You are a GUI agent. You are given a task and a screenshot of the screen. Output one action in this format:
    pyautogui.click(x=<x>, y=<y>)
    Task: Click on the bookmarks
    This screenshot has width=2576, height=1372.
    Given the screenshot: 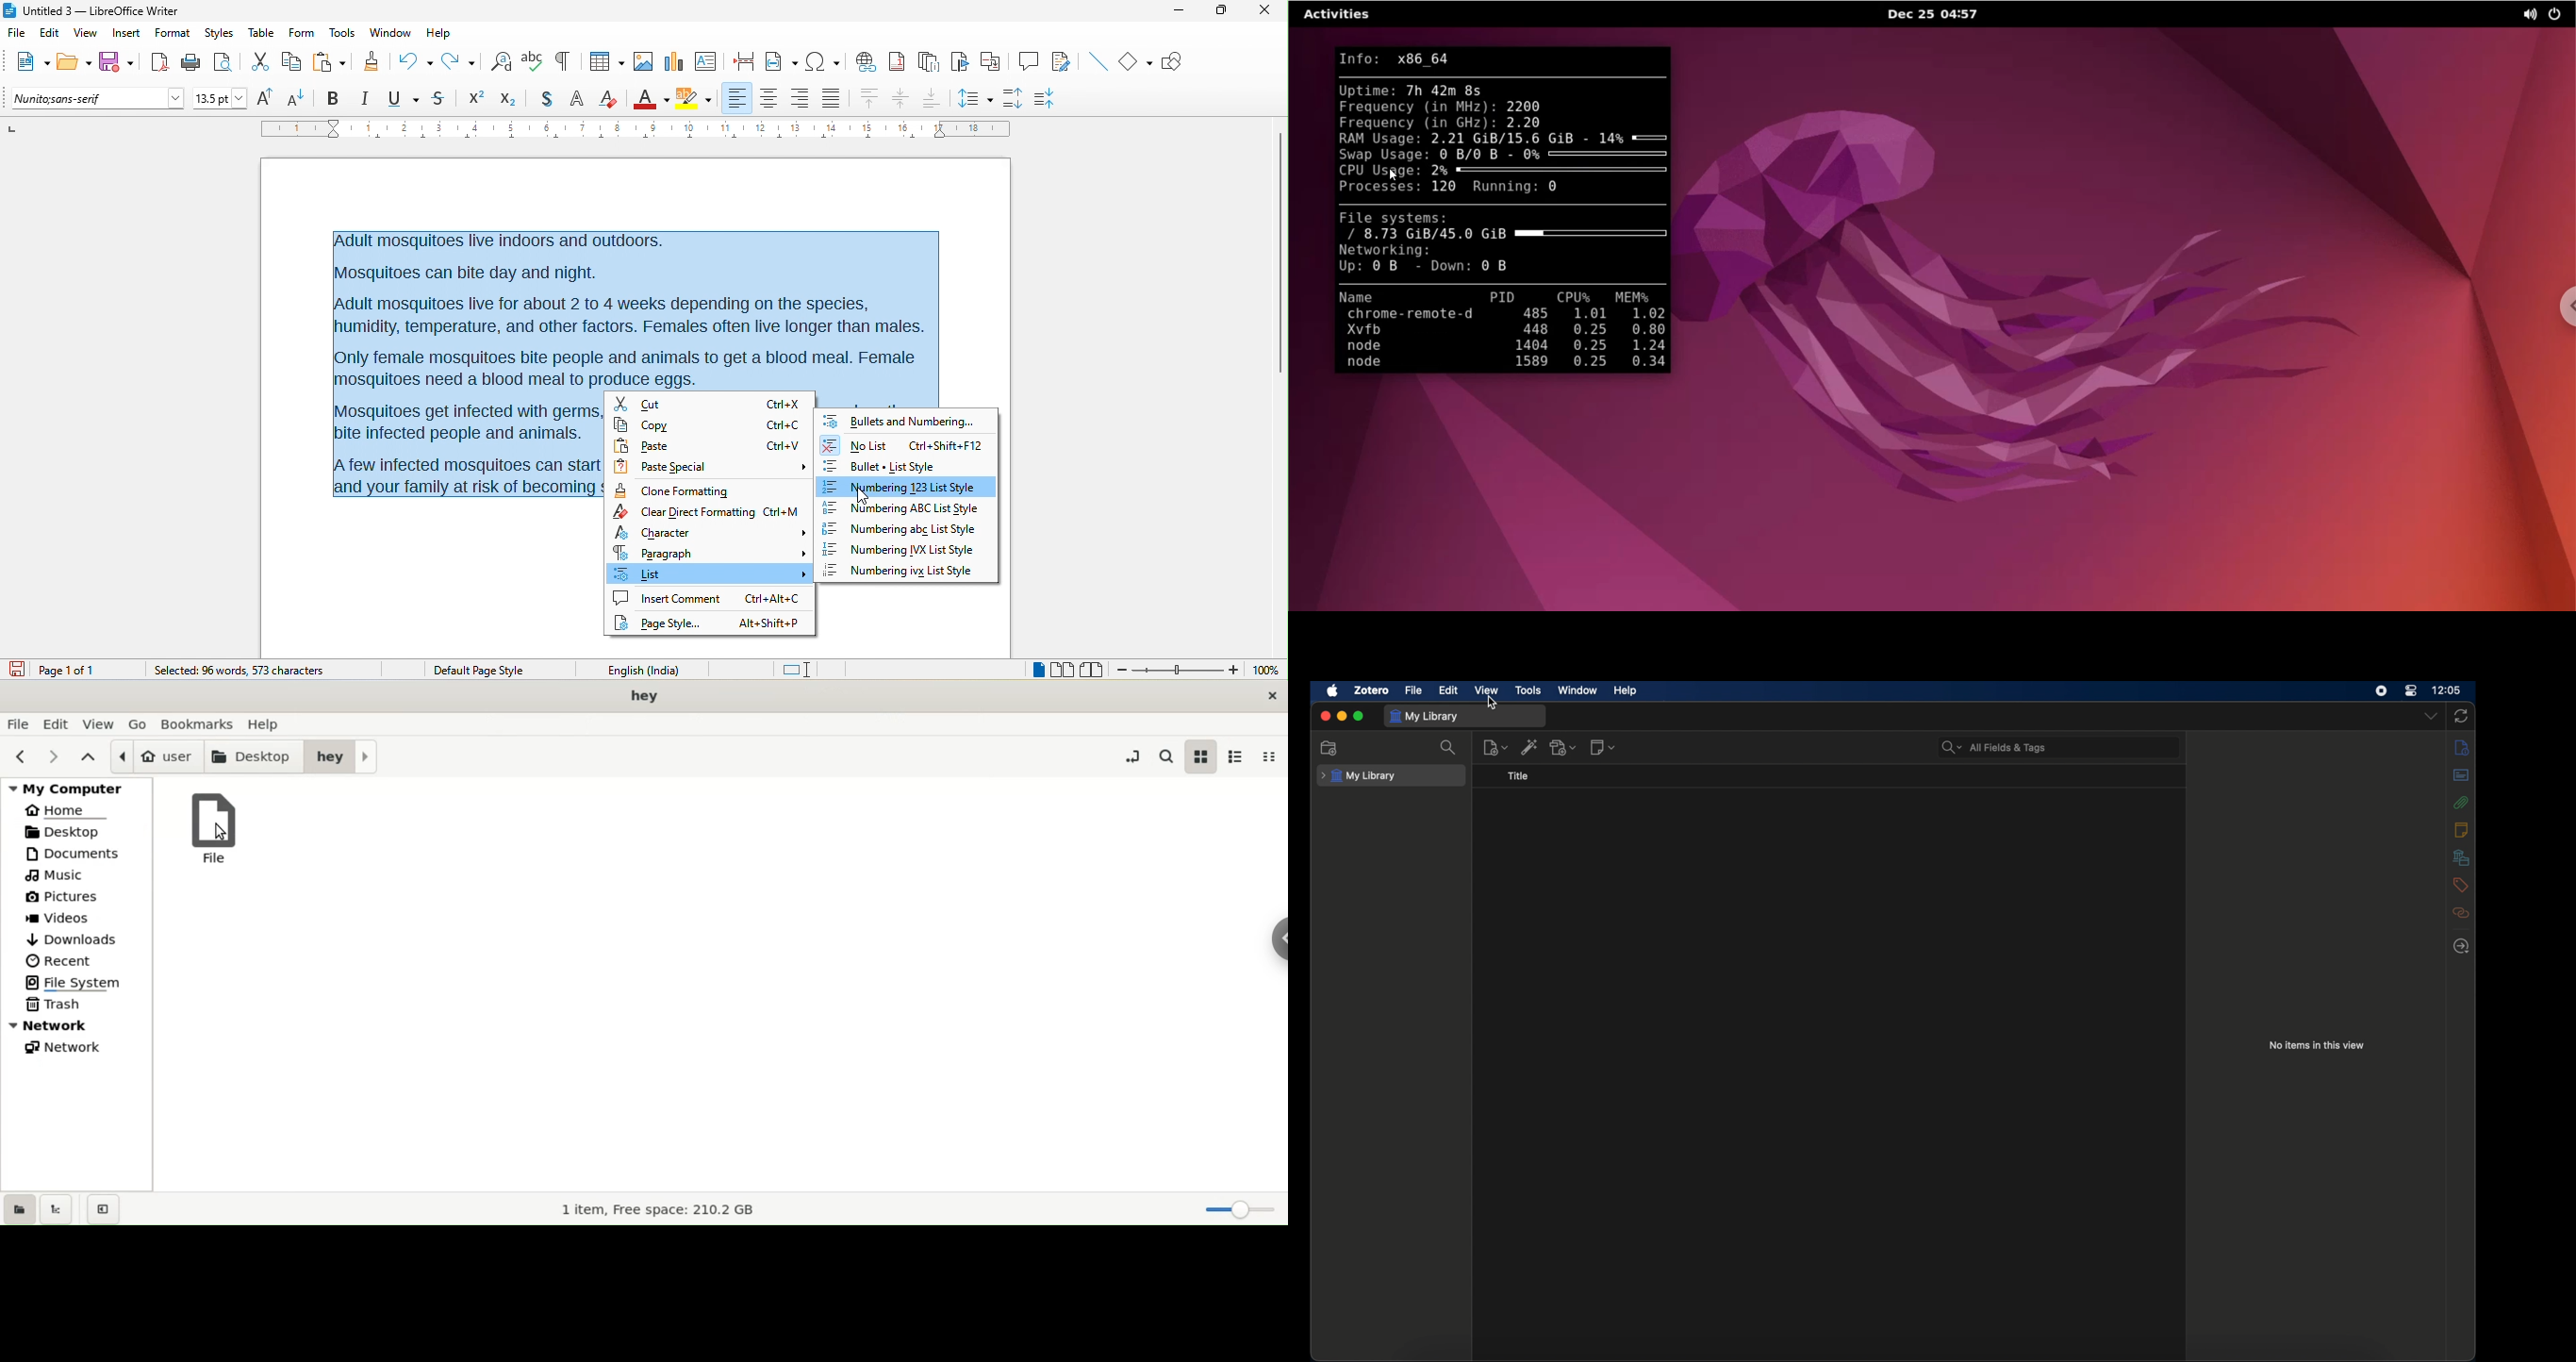 What is the action you would take?
    pyautogui.click(x=197, y=723)
    